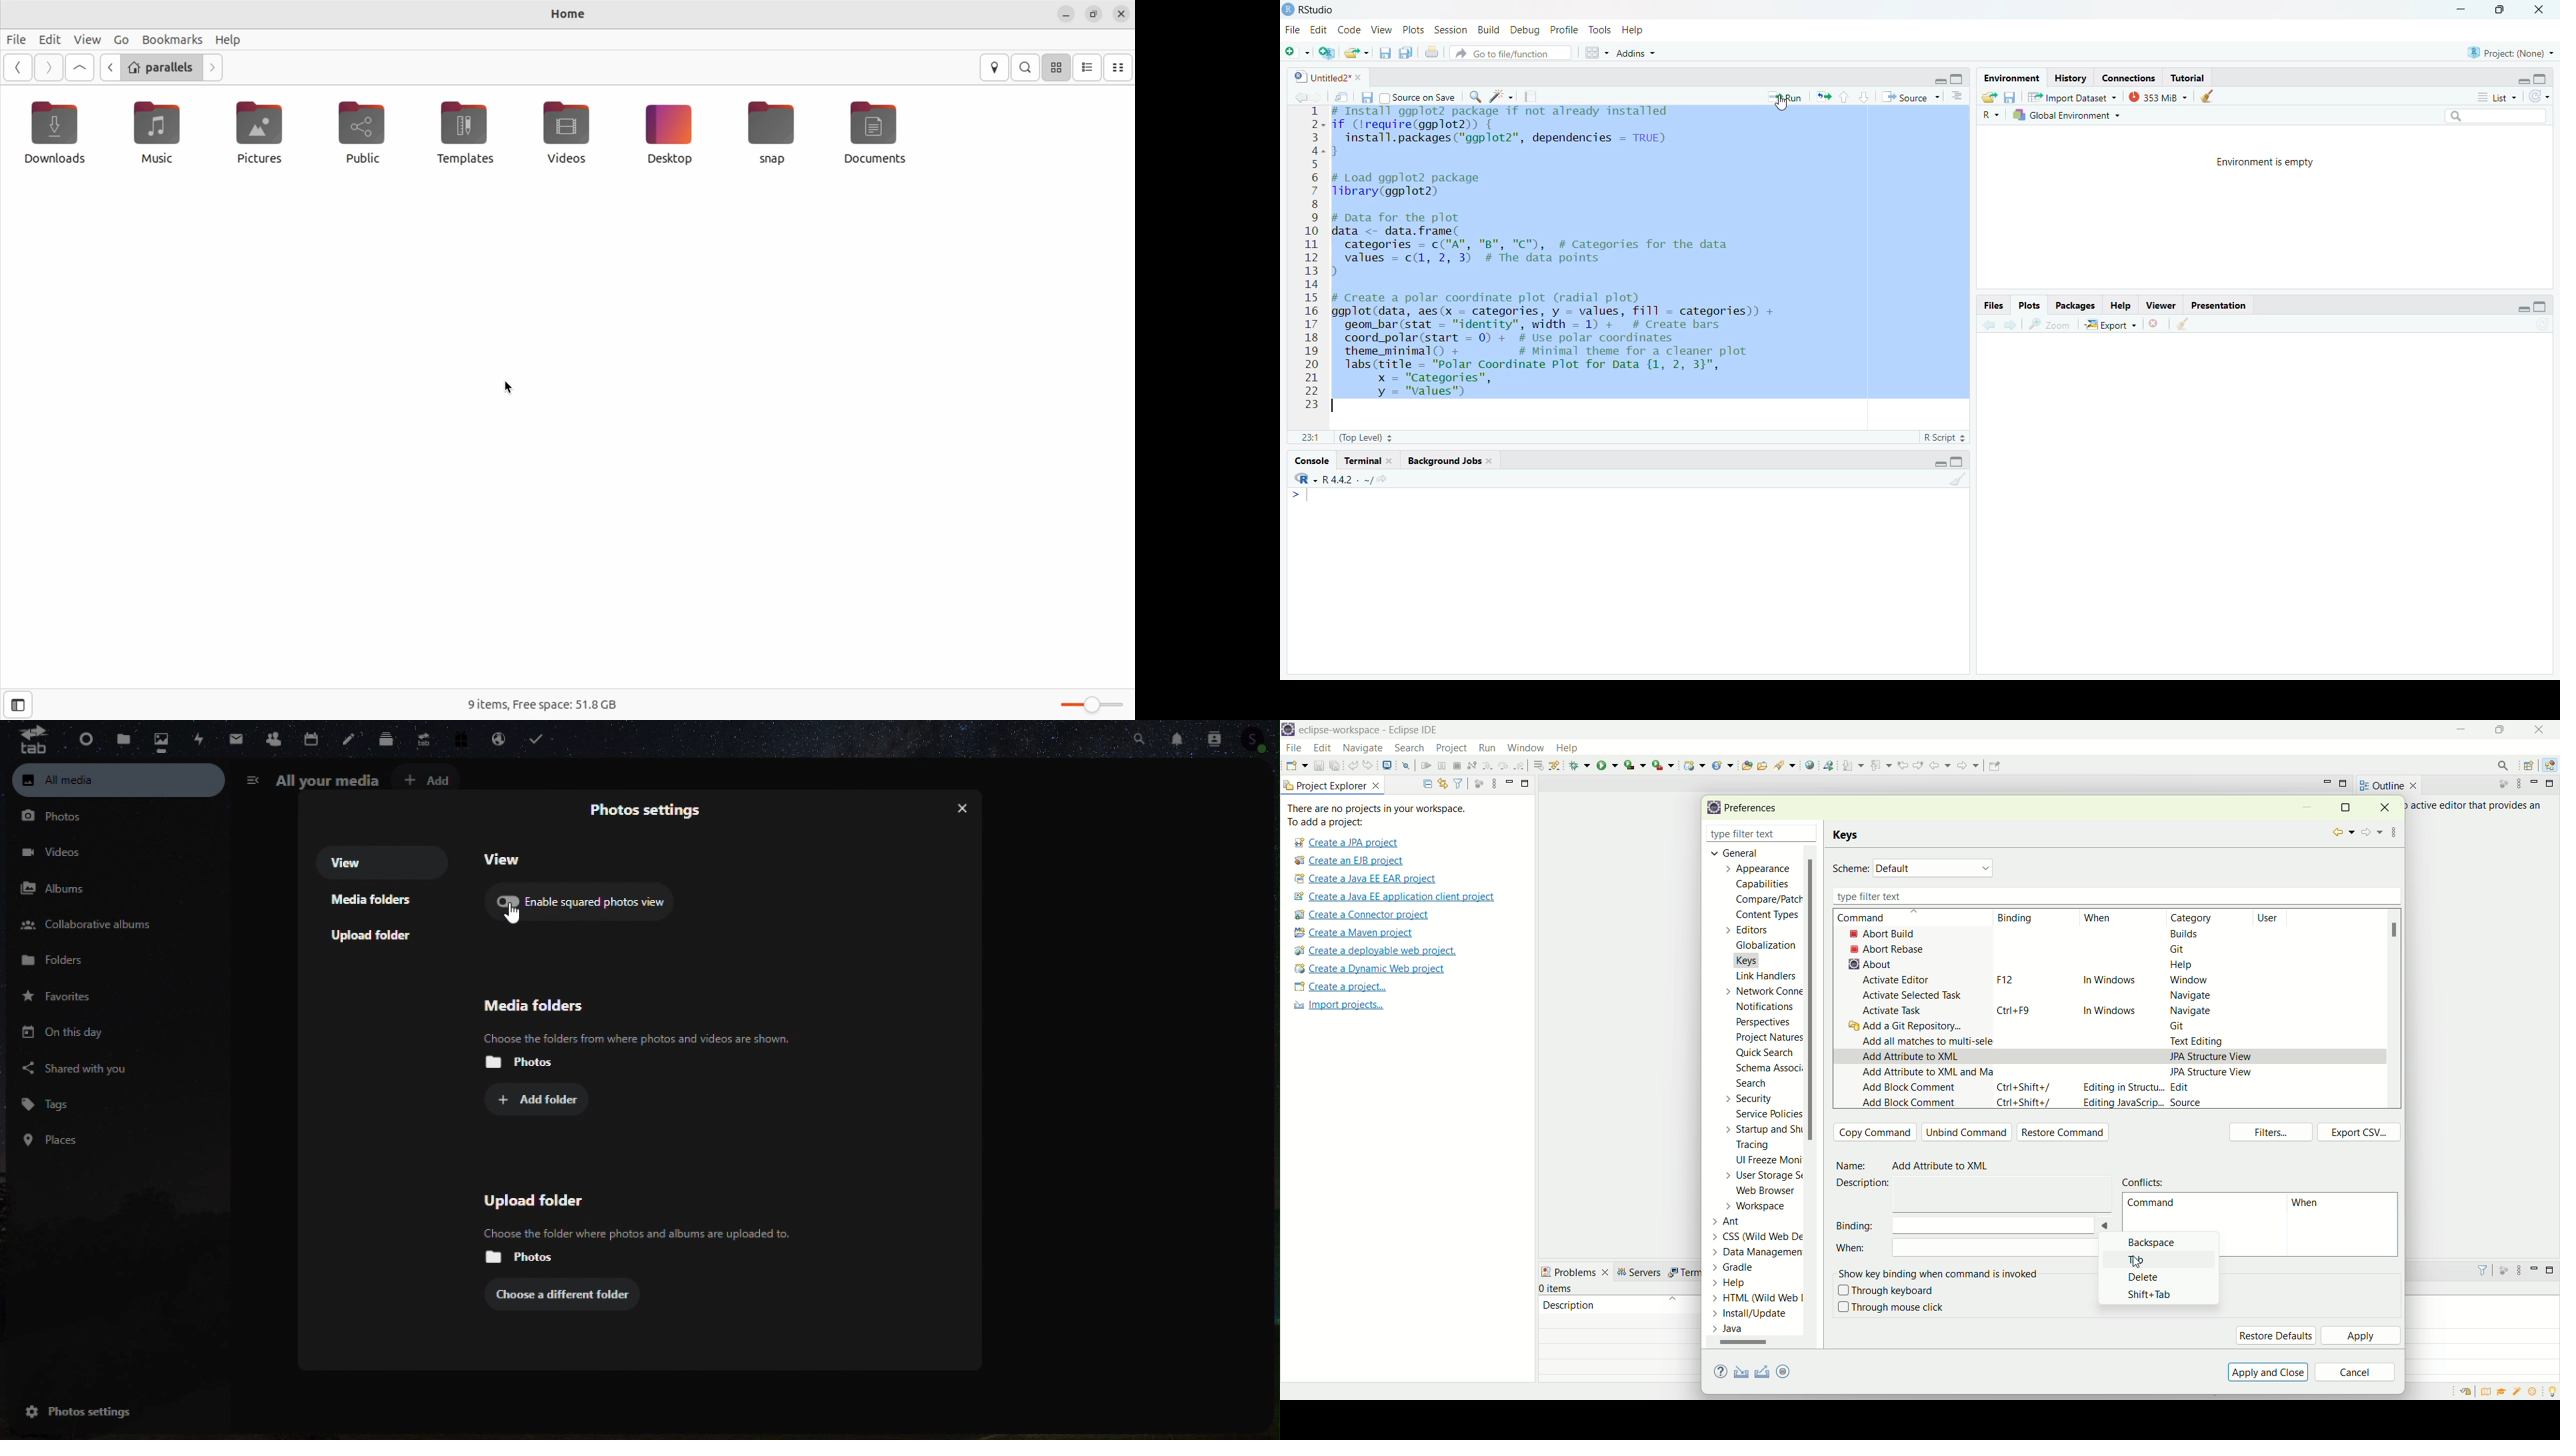 This screenshot has width=2576, height=1456. Describe the element at coordinates (2131, 79) in the screenshot. I see `Connections.` at that location.